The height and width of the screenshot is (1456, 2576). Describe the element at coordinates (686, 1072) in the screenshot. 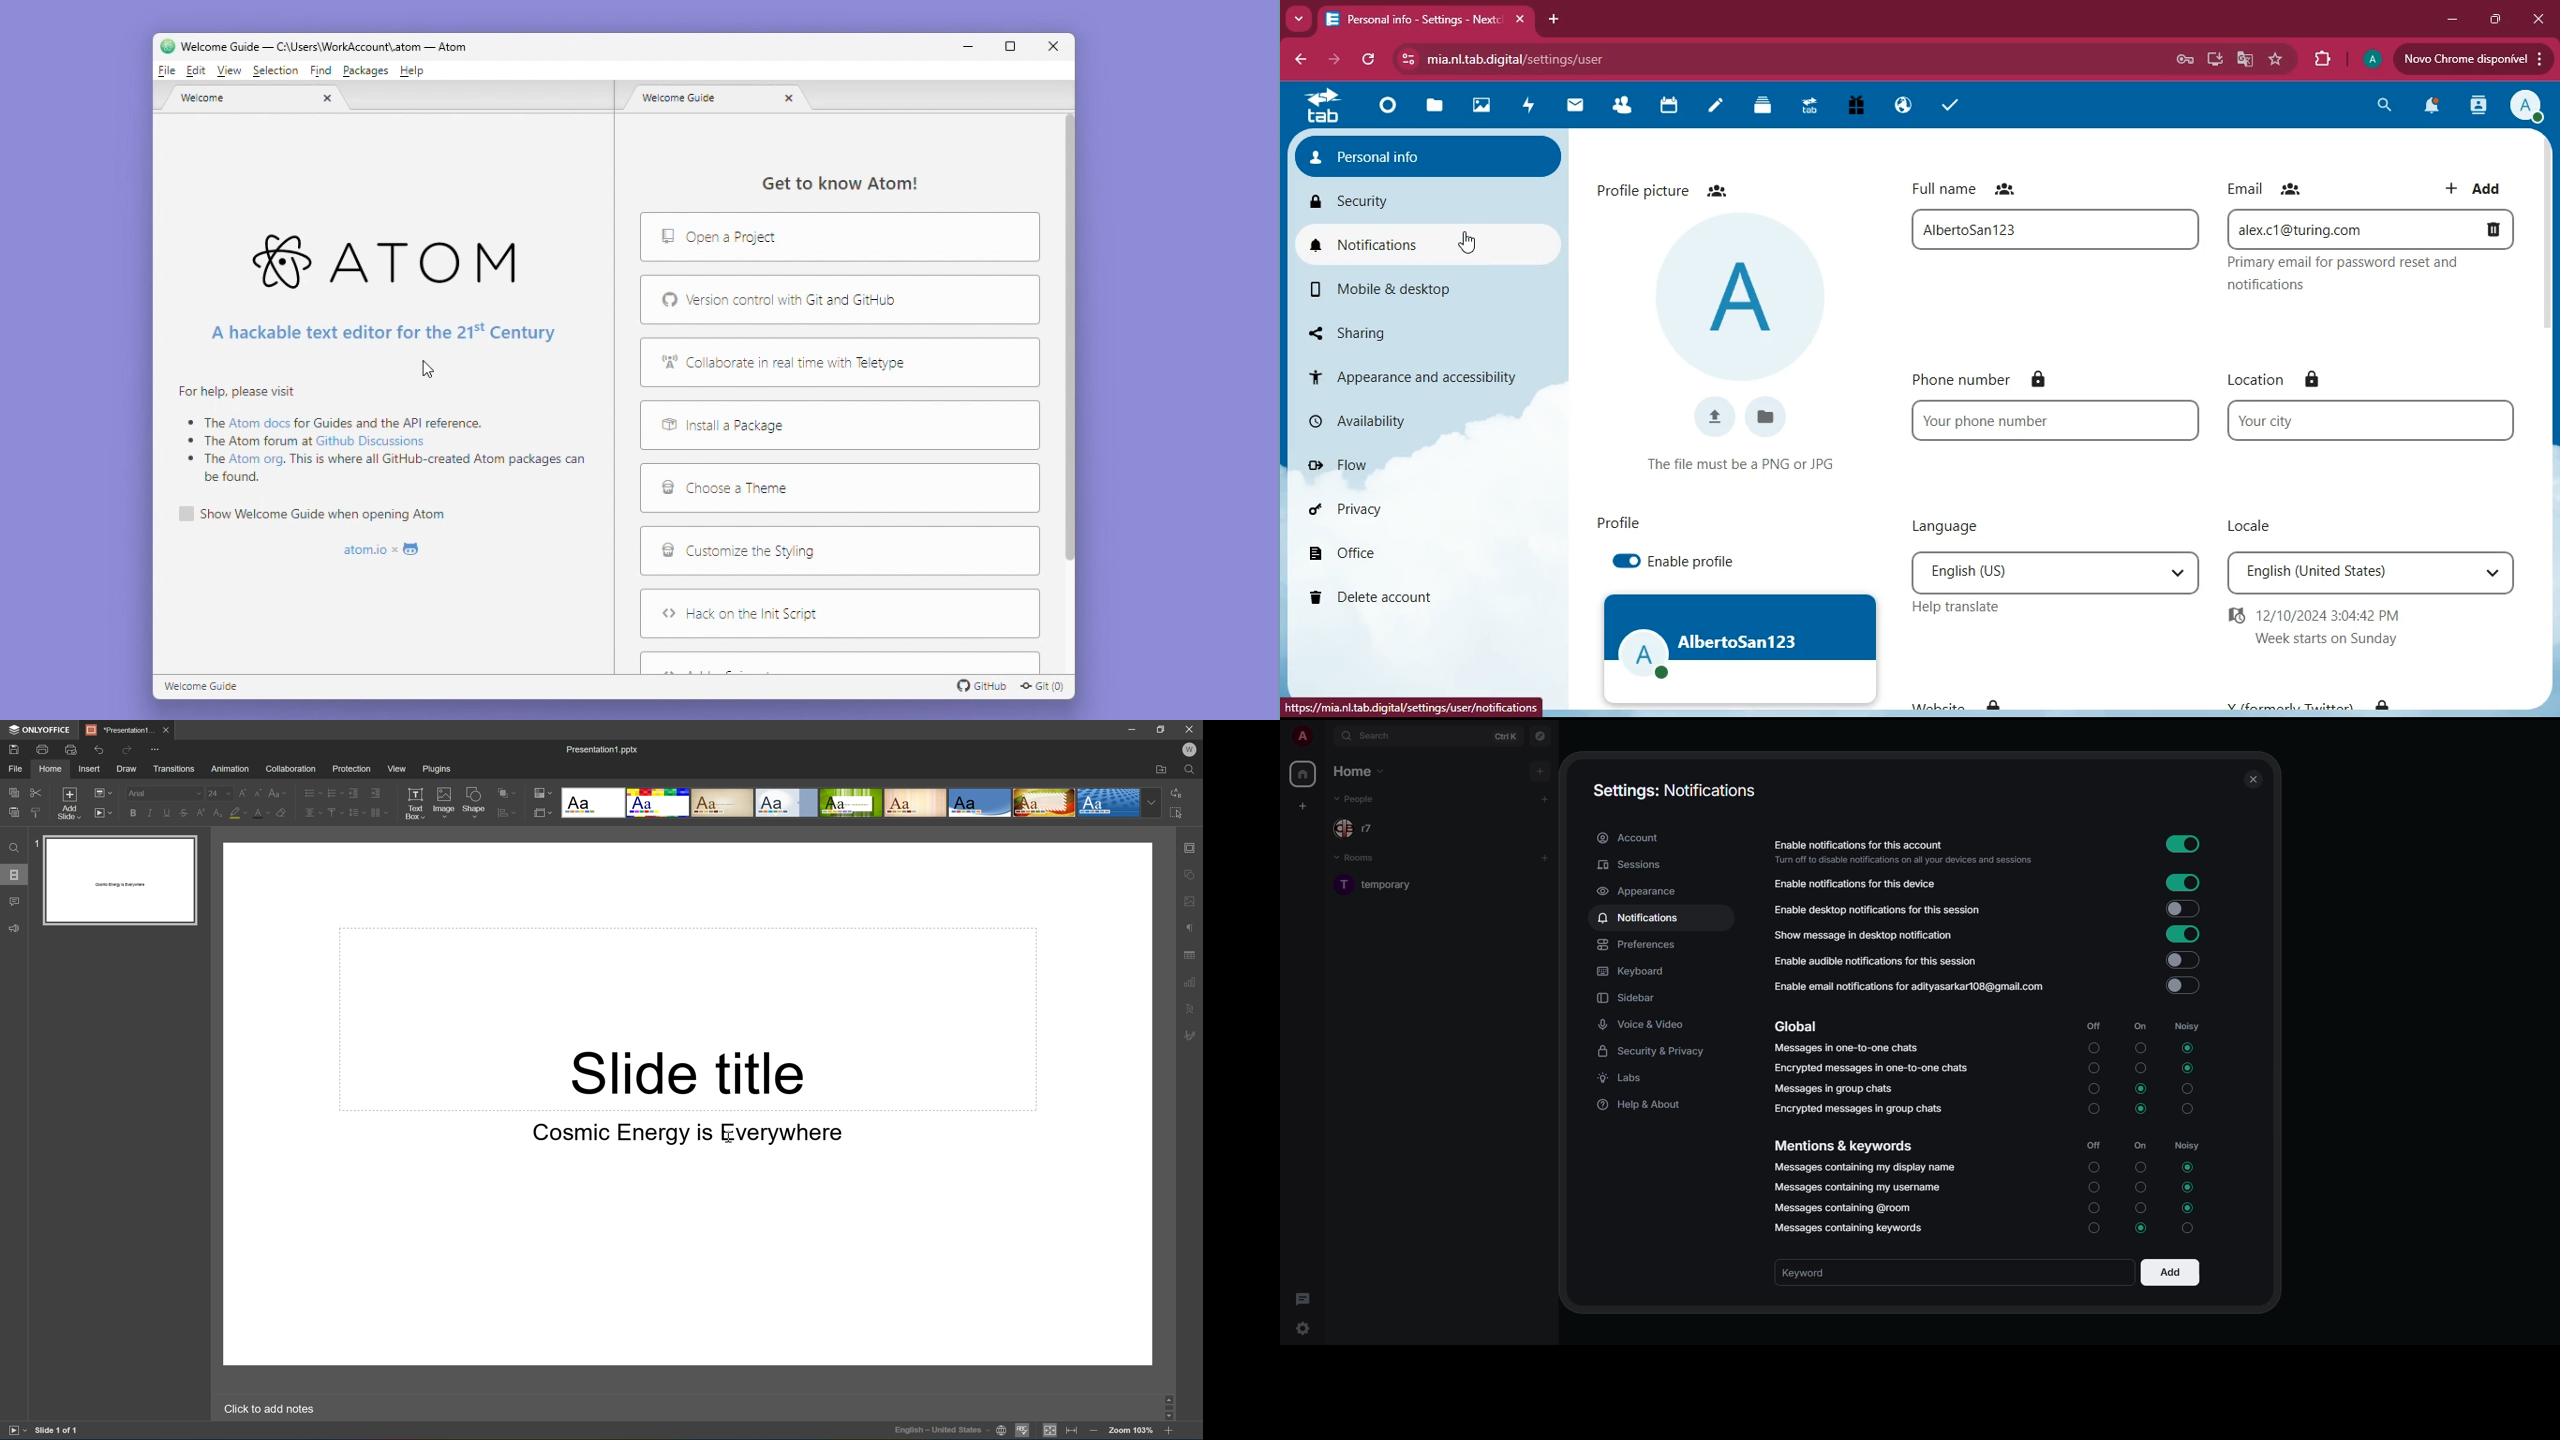

I see `Slide title` at that location.